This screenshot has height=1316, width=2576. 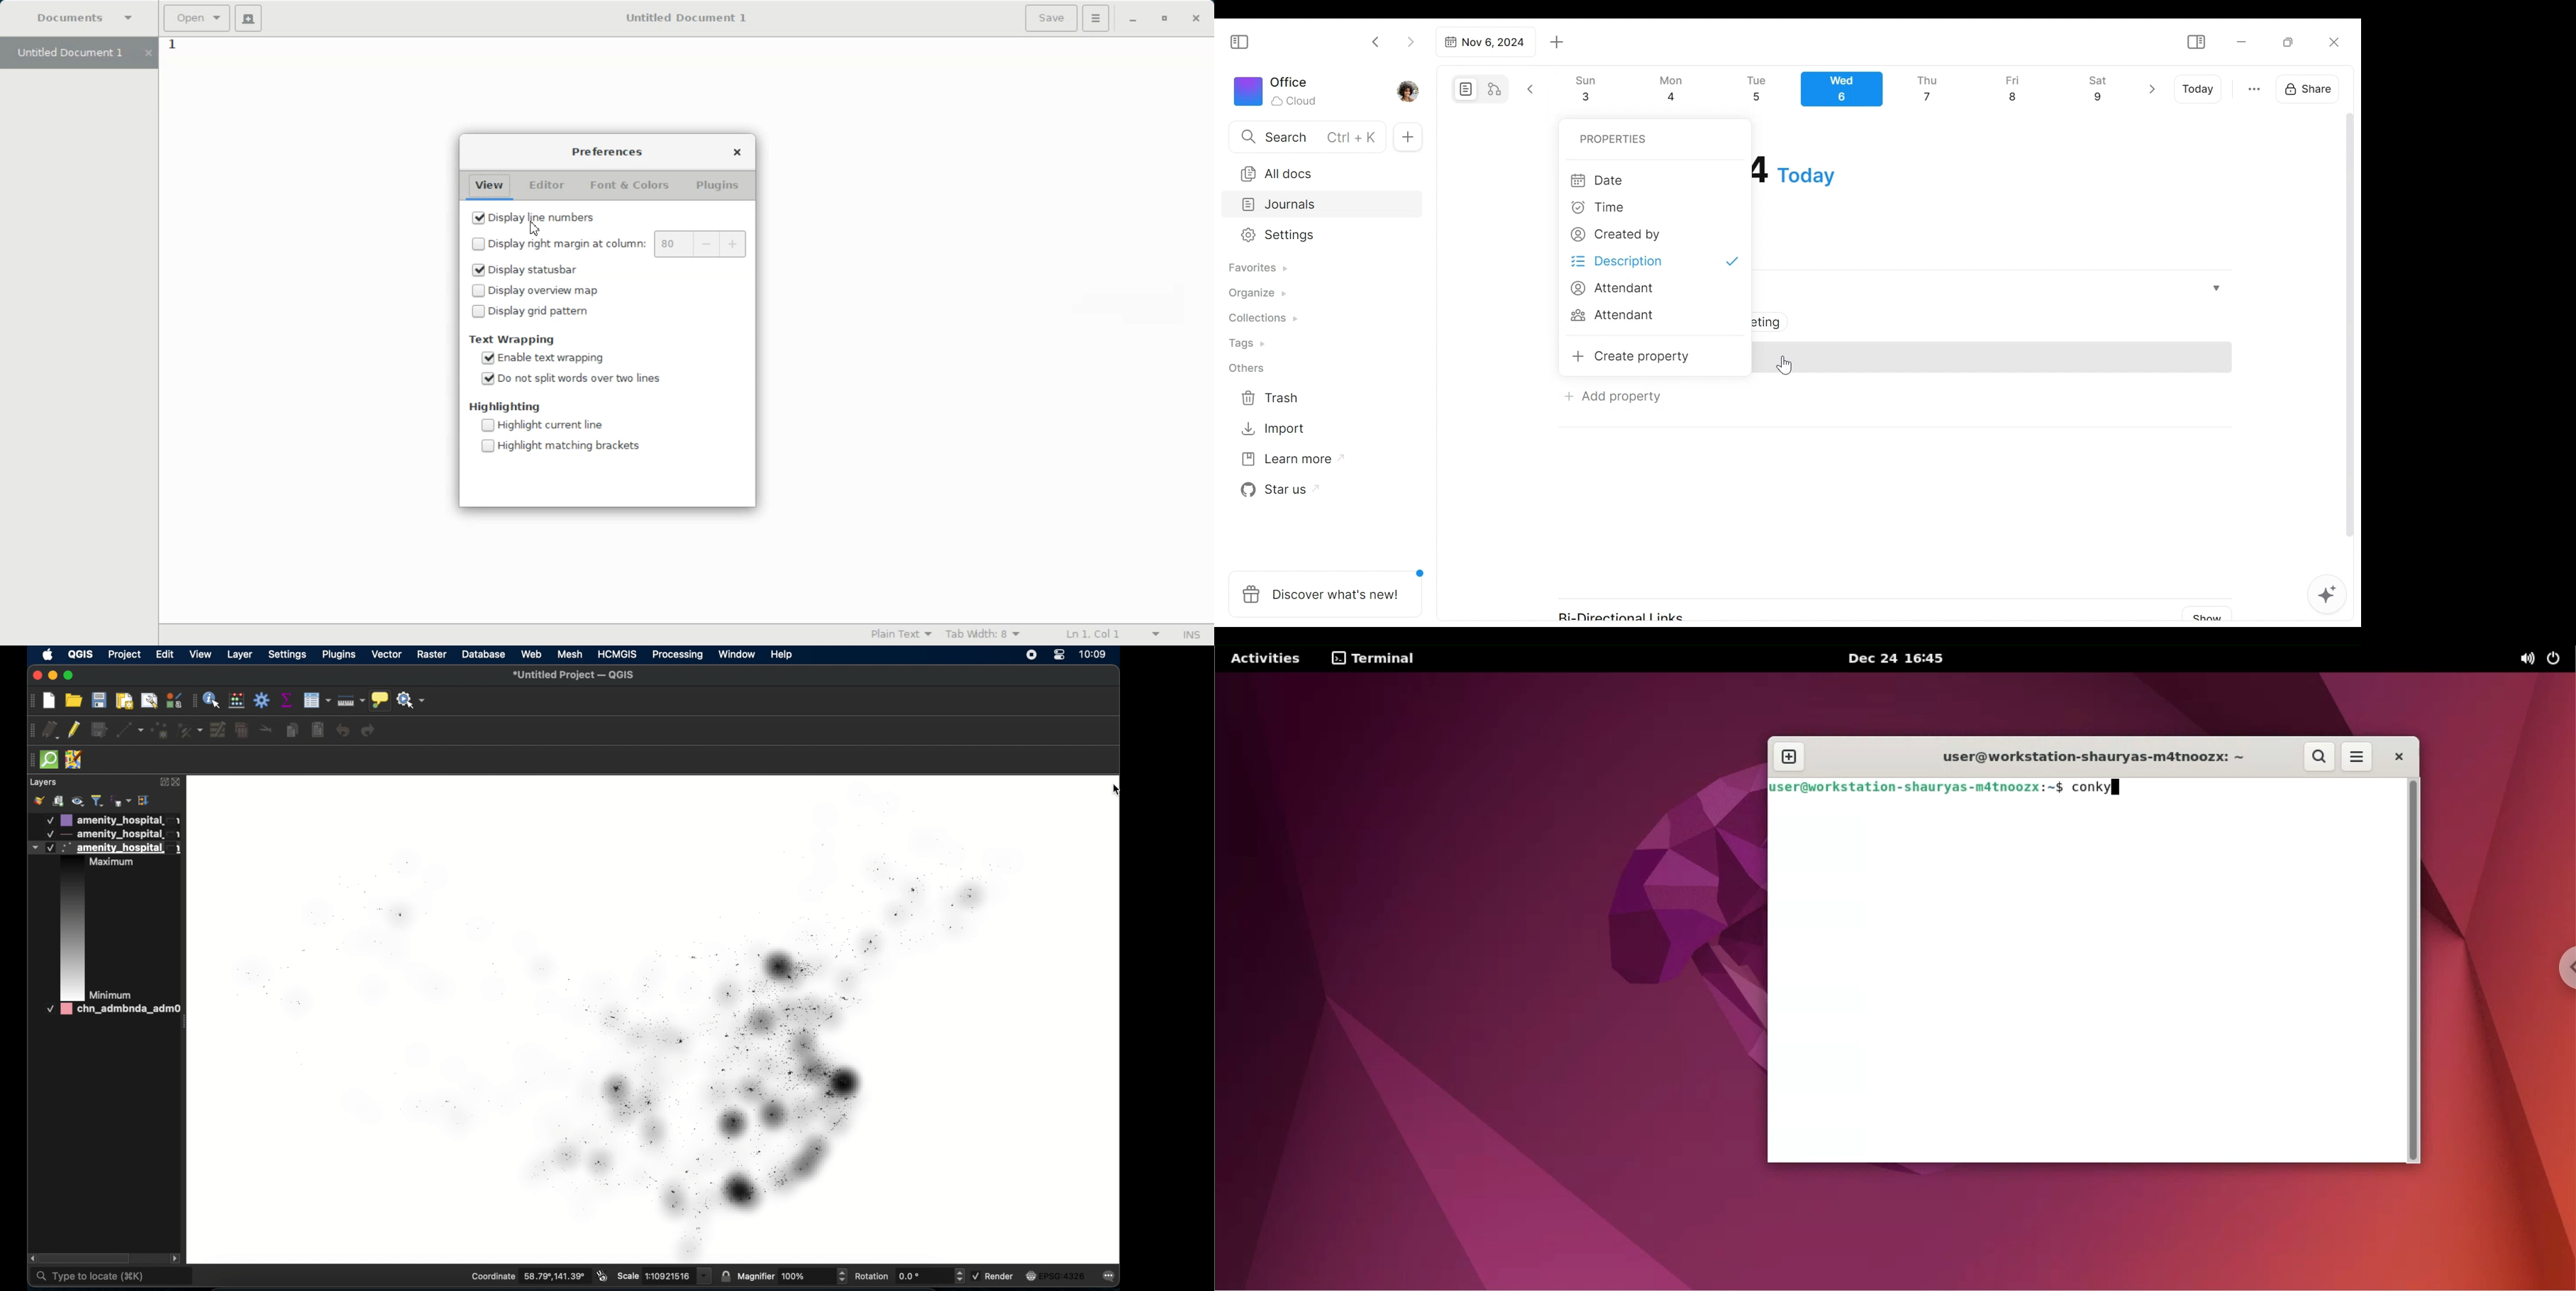 What do you see at coordinates (1055, 1276) in the screenshot?
I see `current crs` at bounding box center [1055, 1276].